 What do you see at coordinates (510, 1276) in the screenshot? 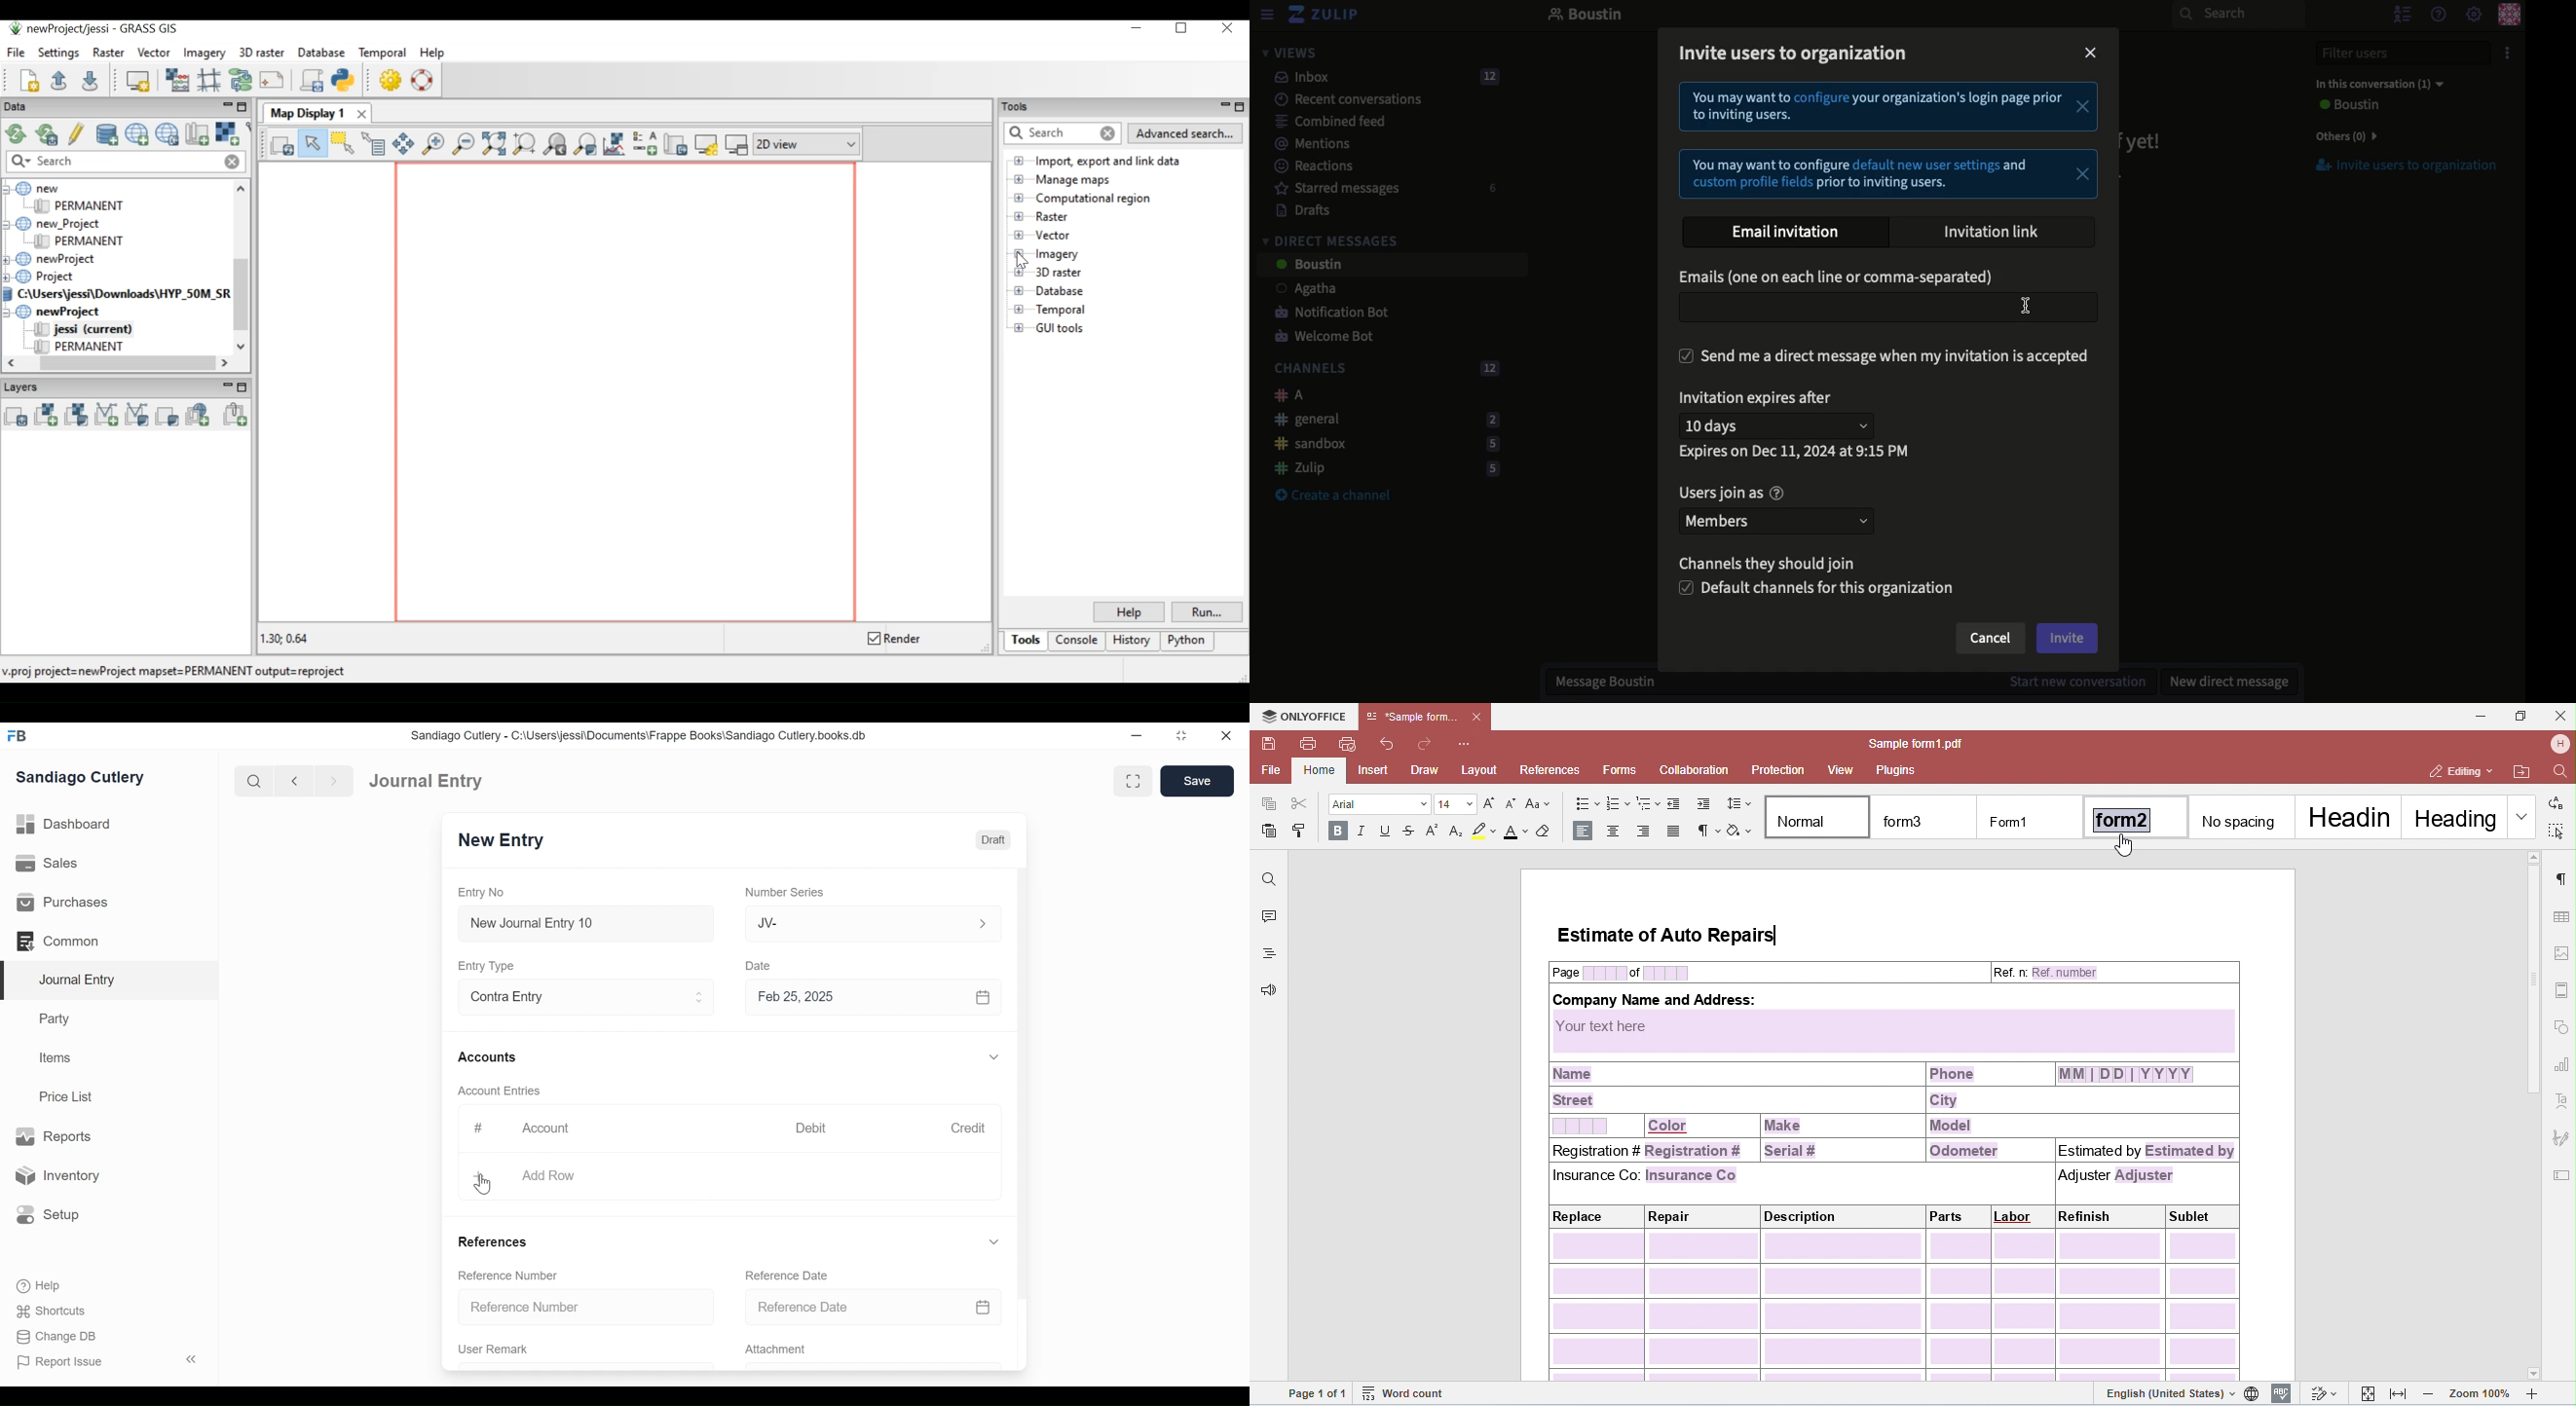
I see `Reference Number` at bounding box center [510, 1276].